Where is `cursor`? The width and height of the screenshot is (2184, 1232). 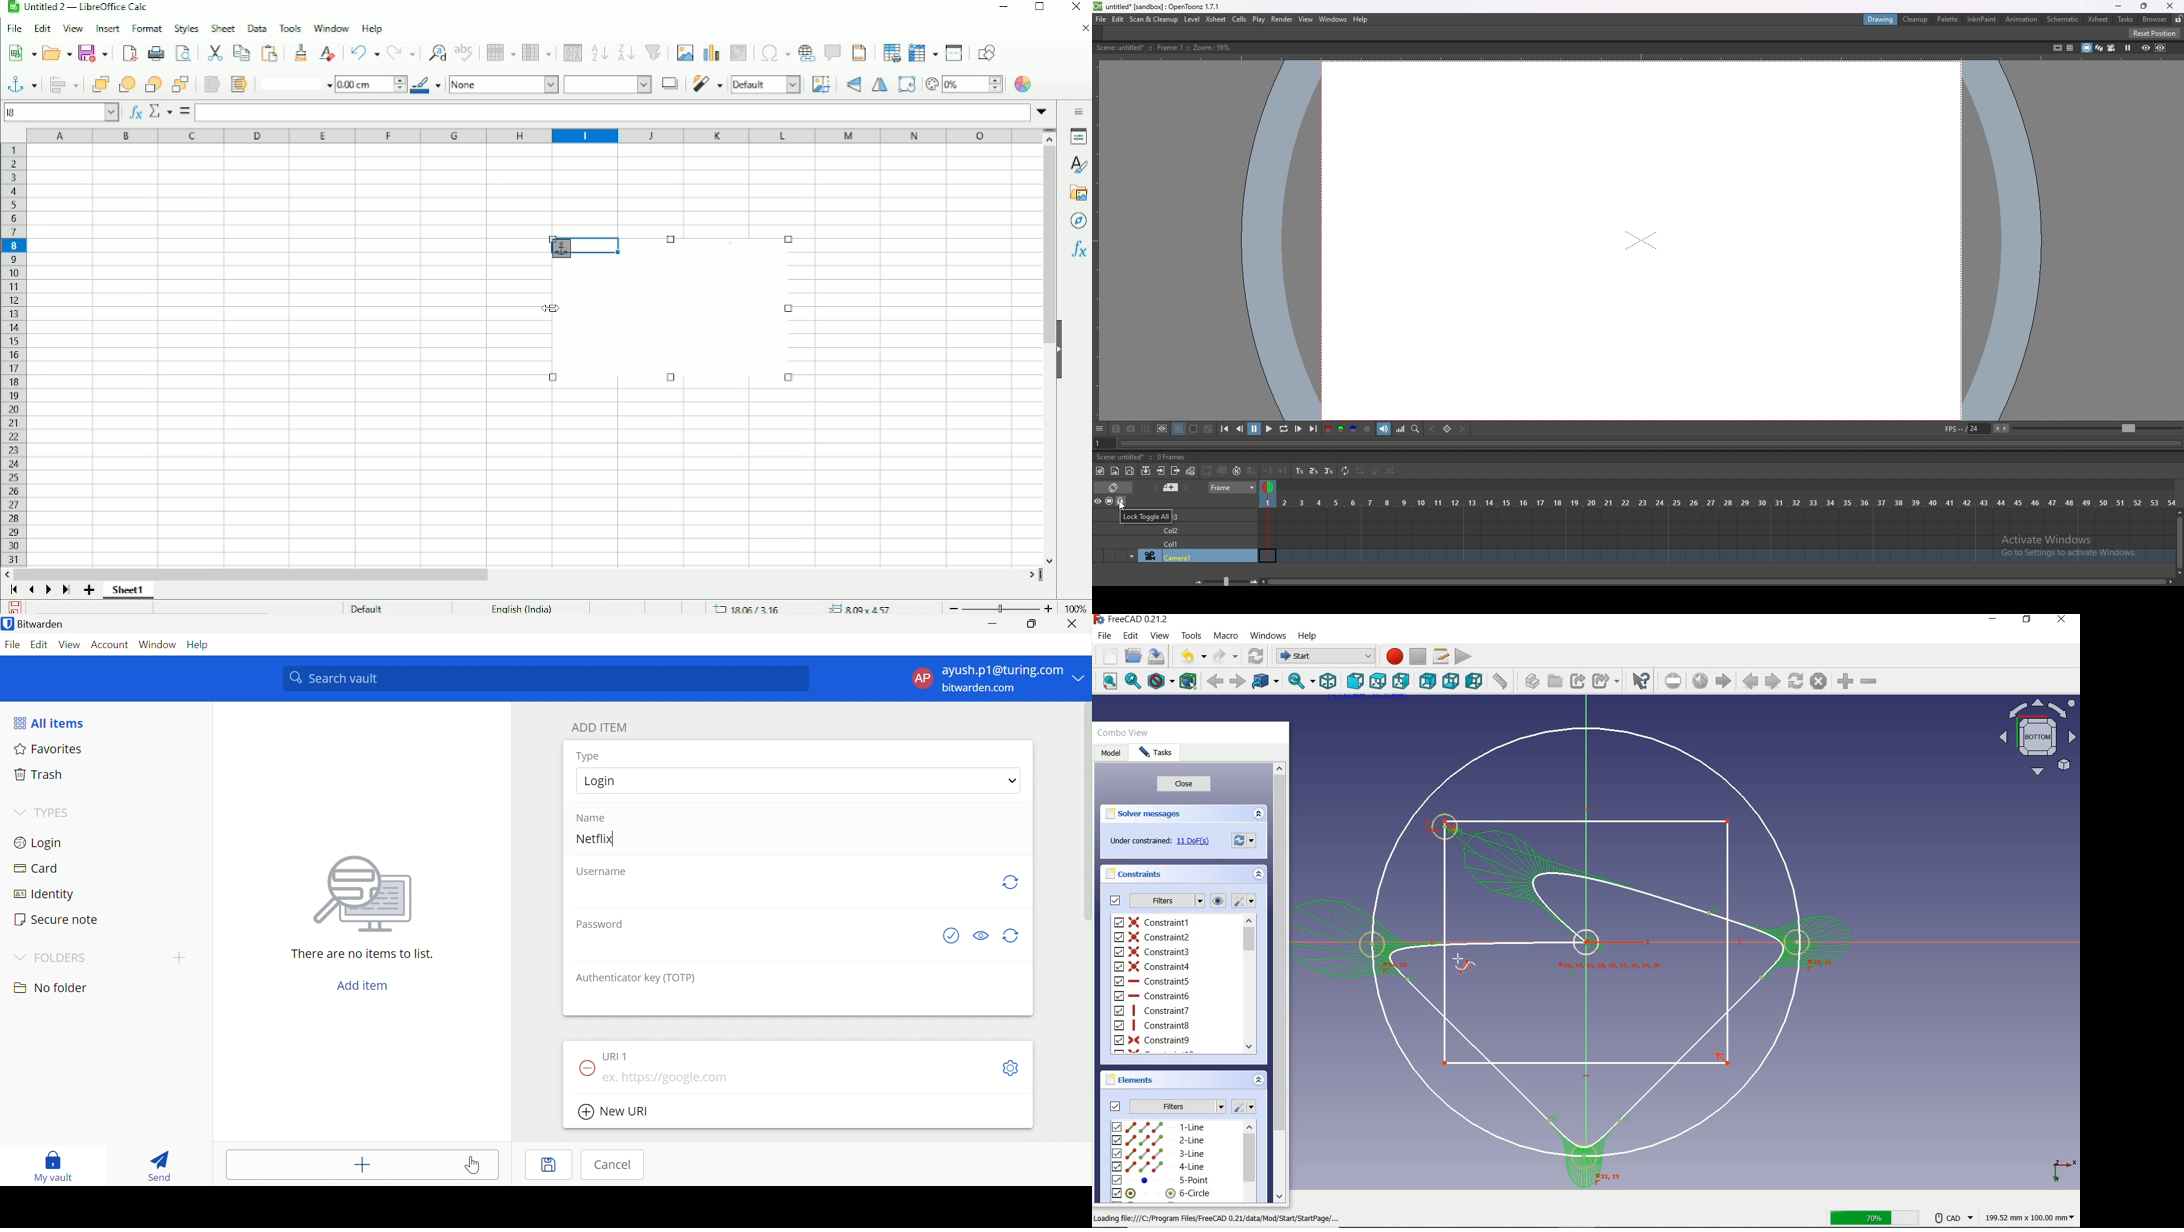
cursor is located at coordinates (546, 306).